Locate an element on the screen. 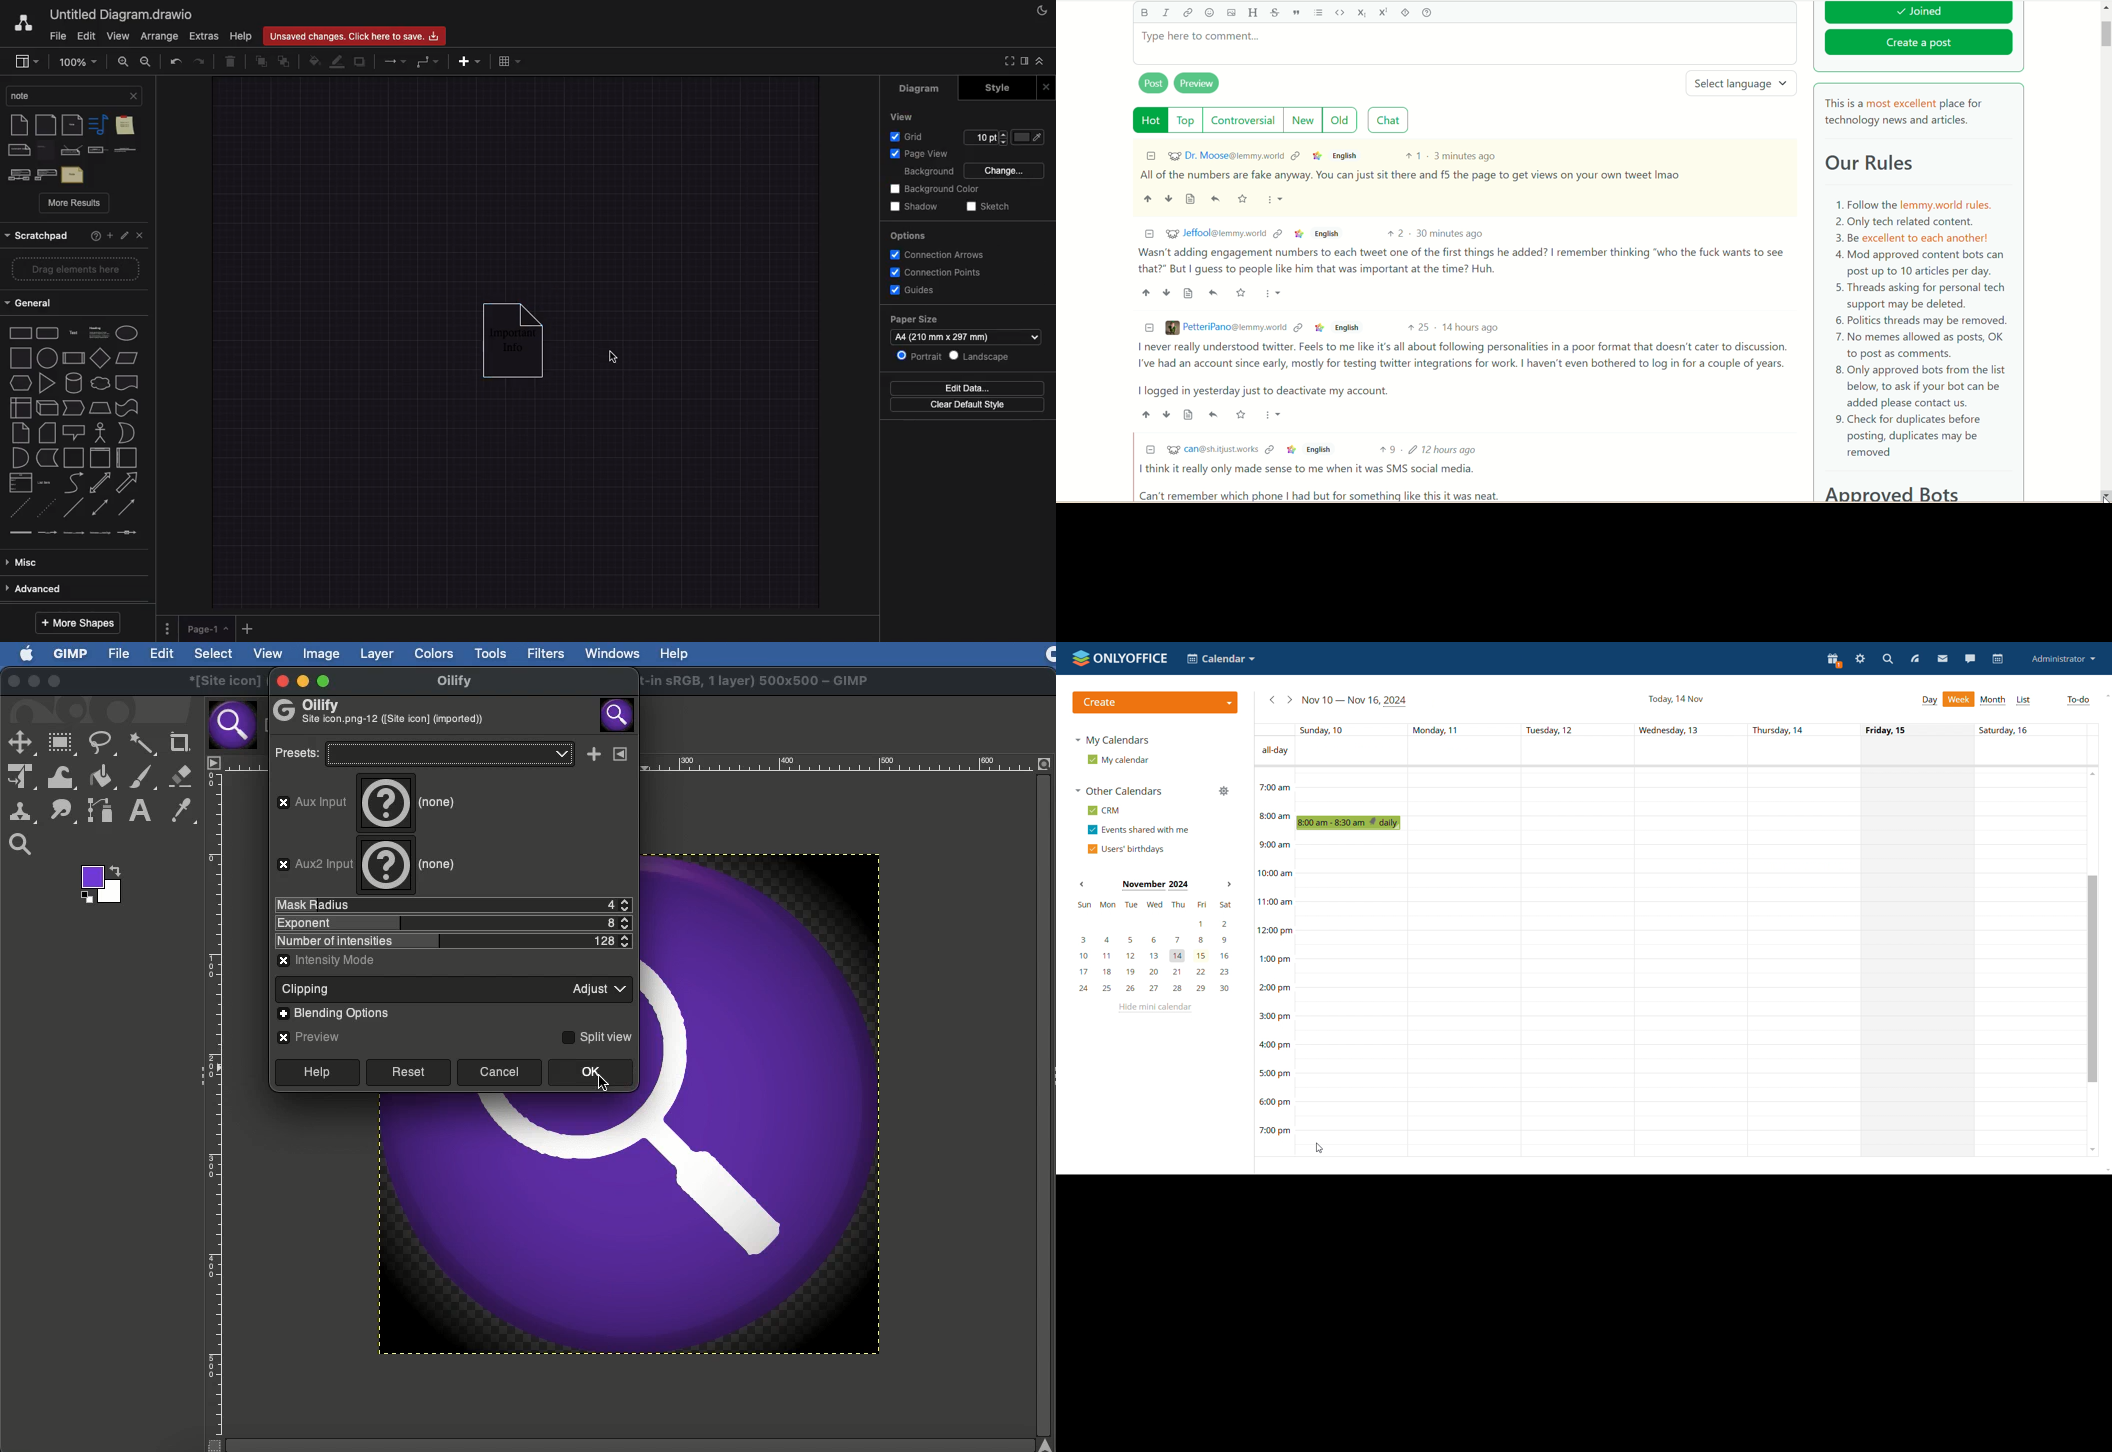 This screenshot has height=1456, width=2128. or is located at coordinates (18, 459).